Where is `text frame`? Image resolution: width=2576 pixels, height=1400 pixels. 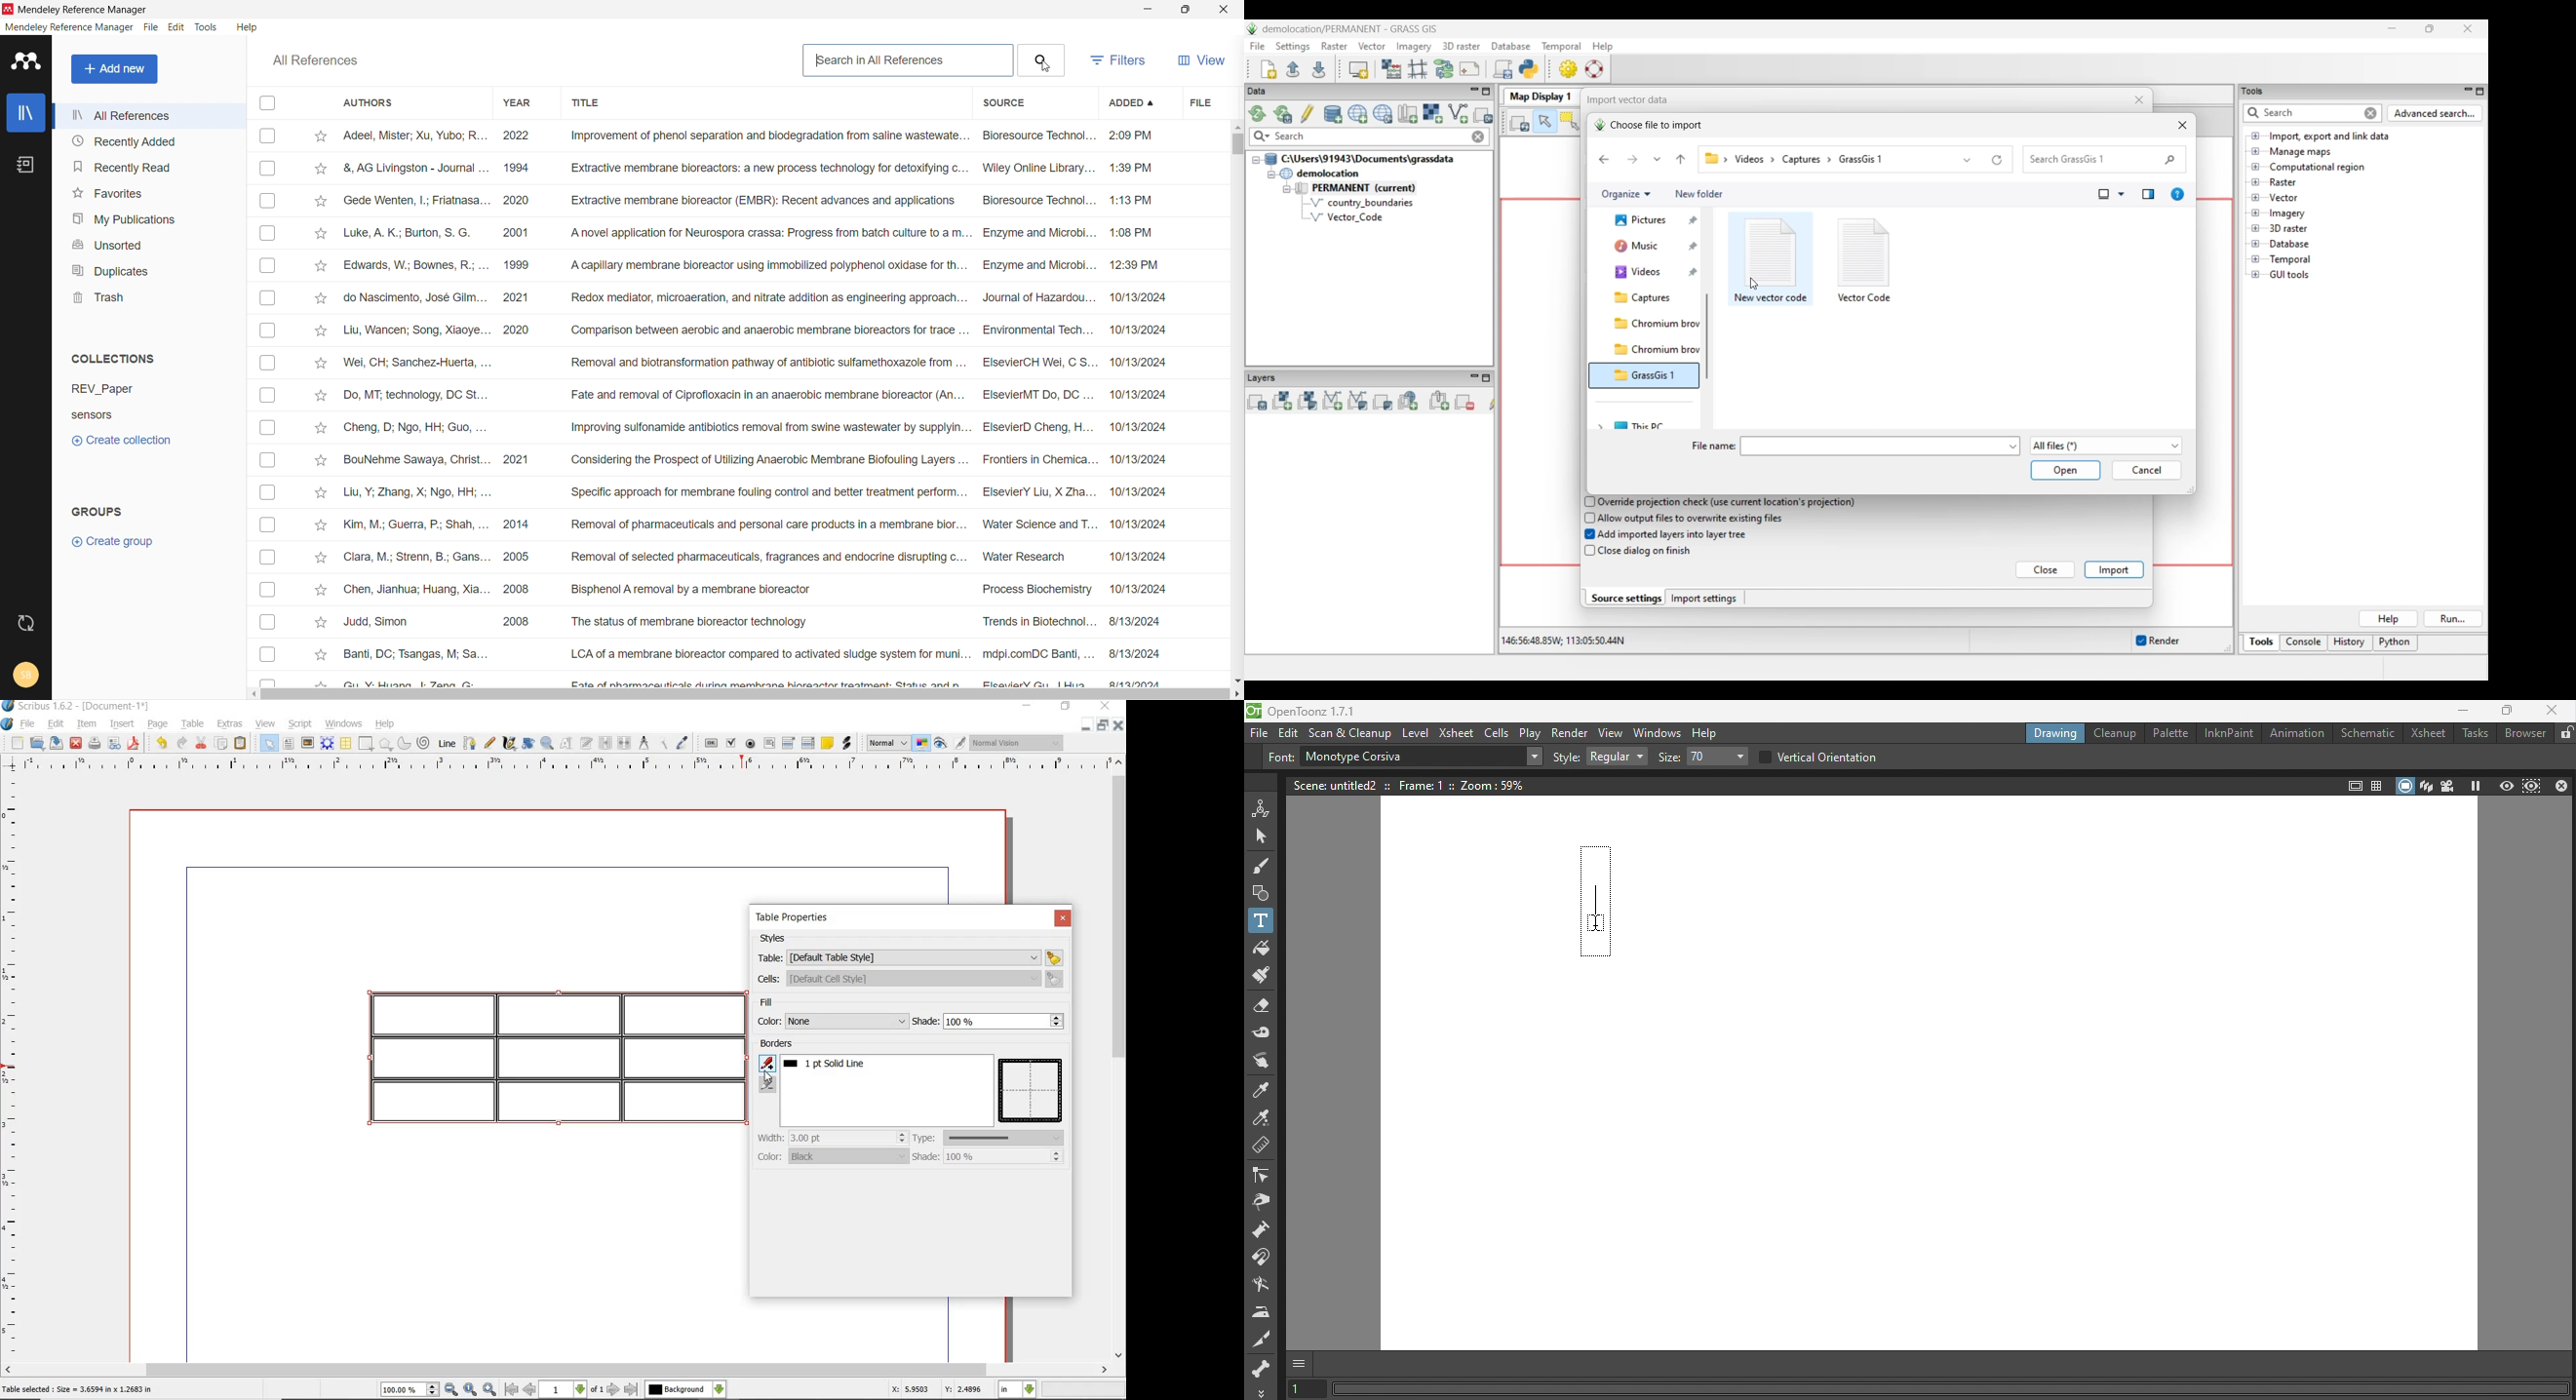
text frame is located at coordinates (288, 744).